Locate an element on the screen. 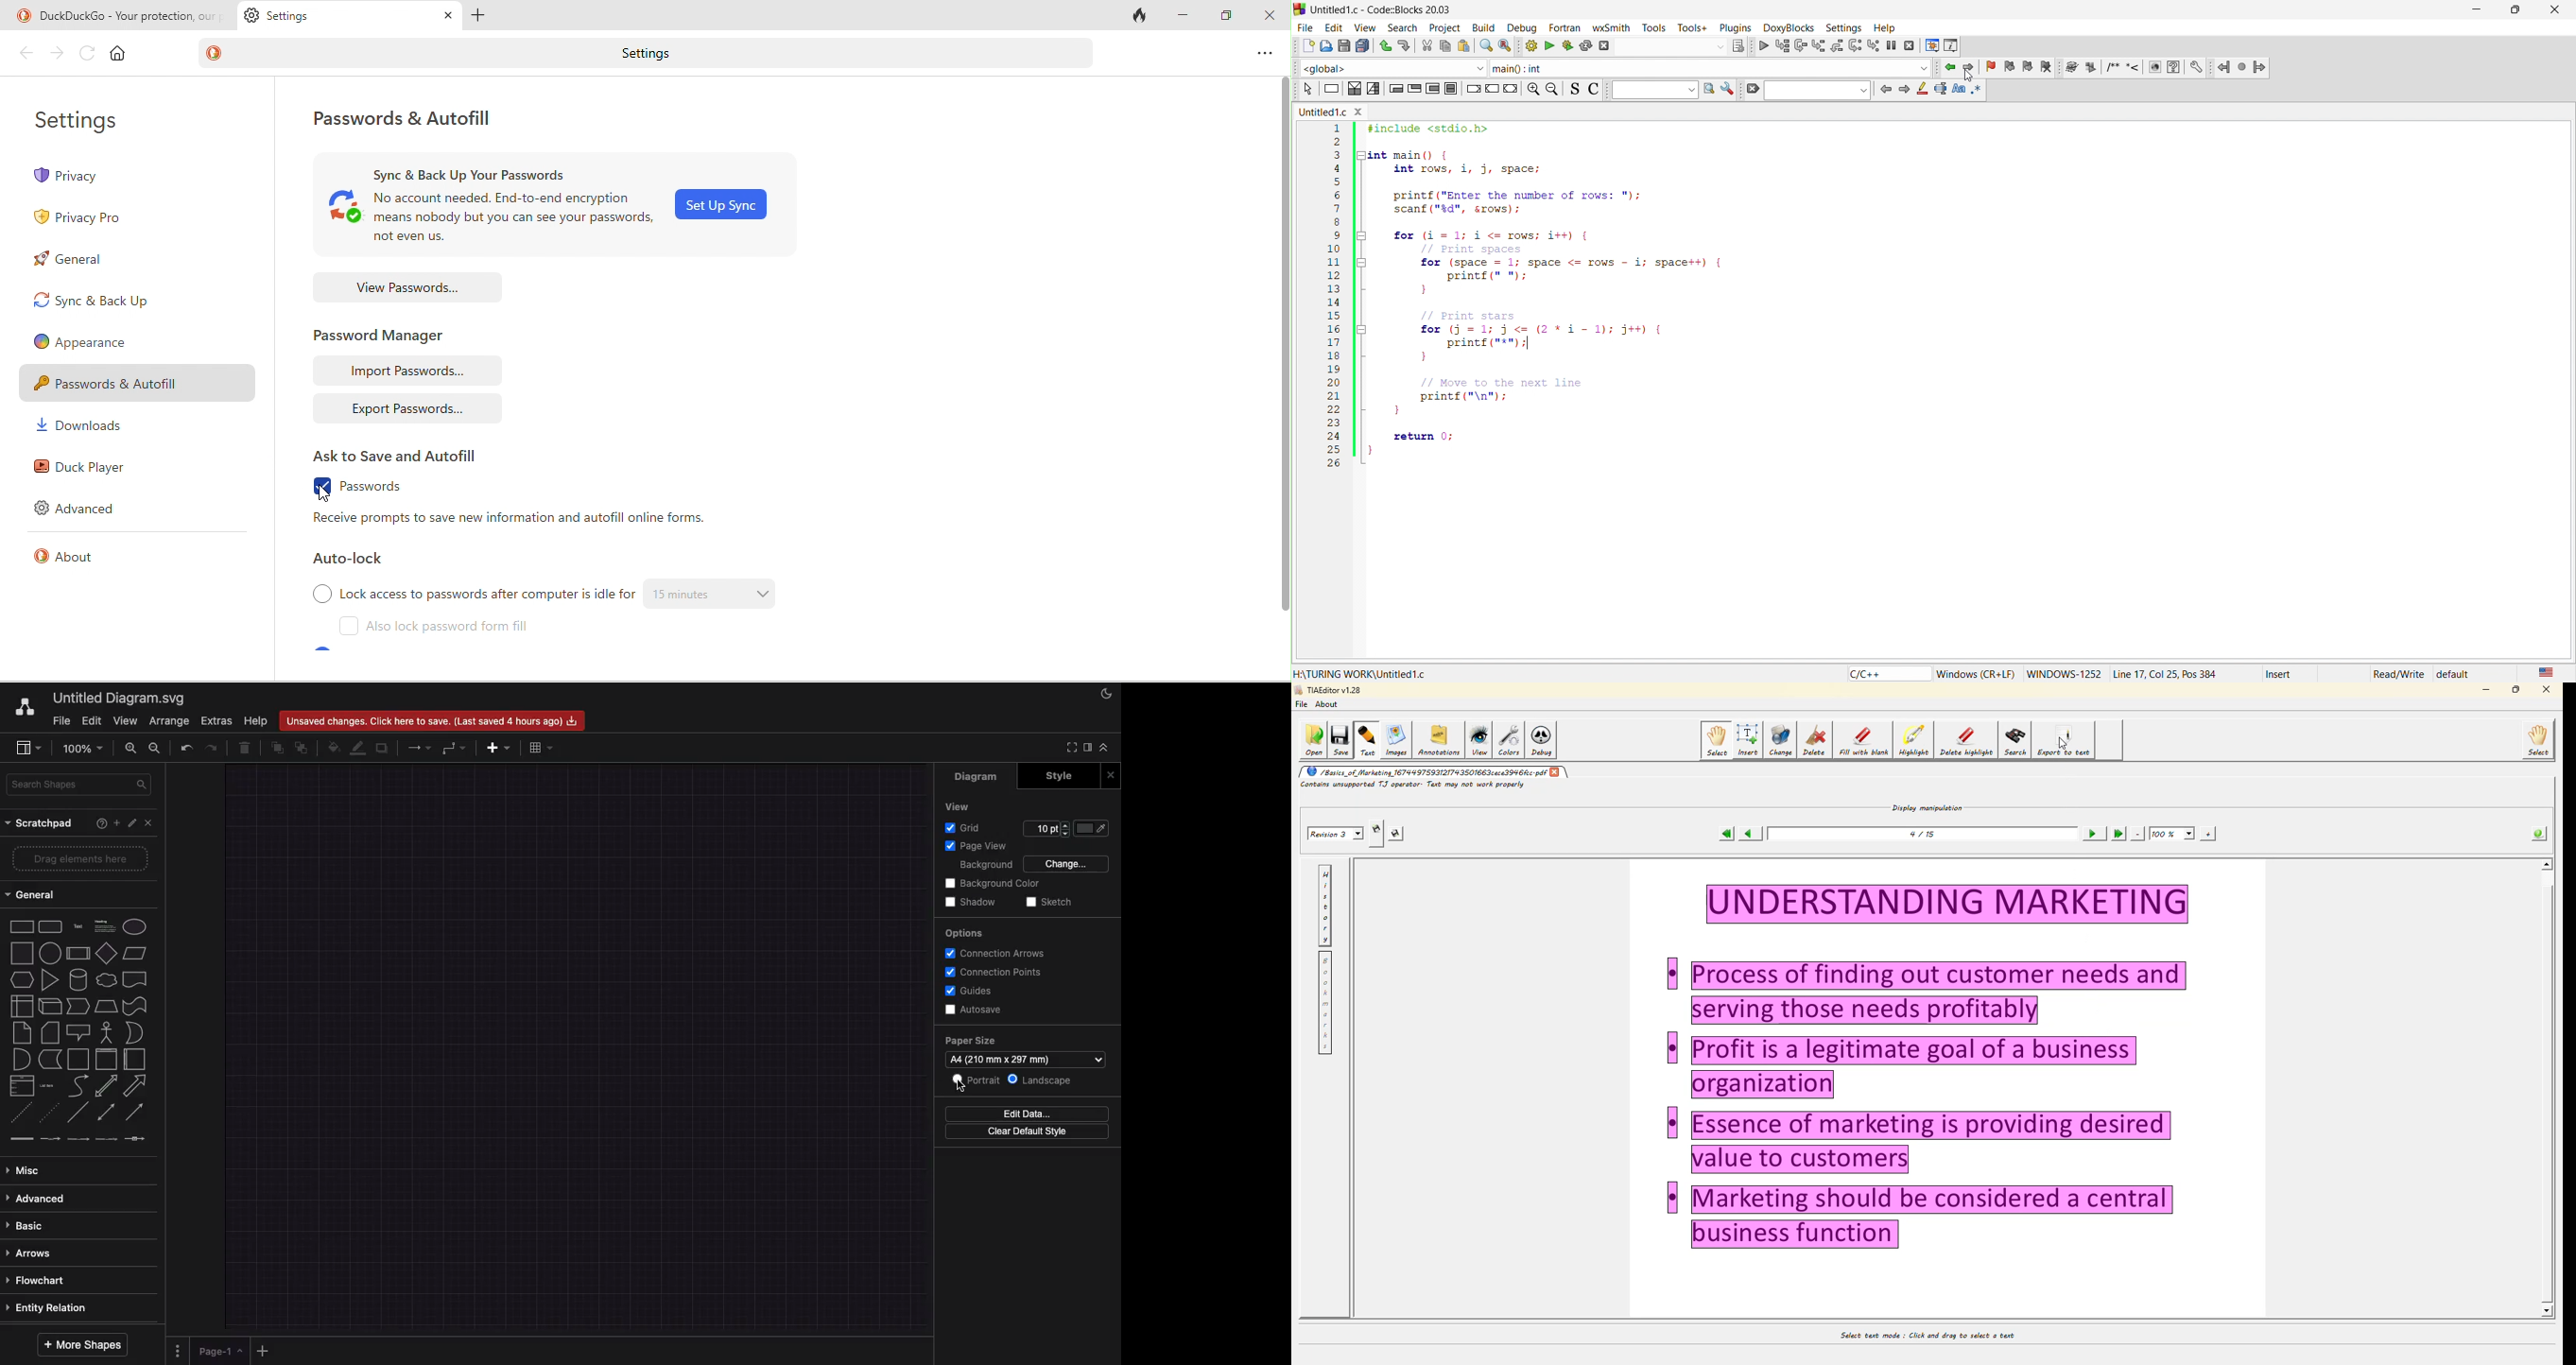 Image resolution: width=2576 pixels, height=1372 pixels. replace is located at coordinates (1504, 46).